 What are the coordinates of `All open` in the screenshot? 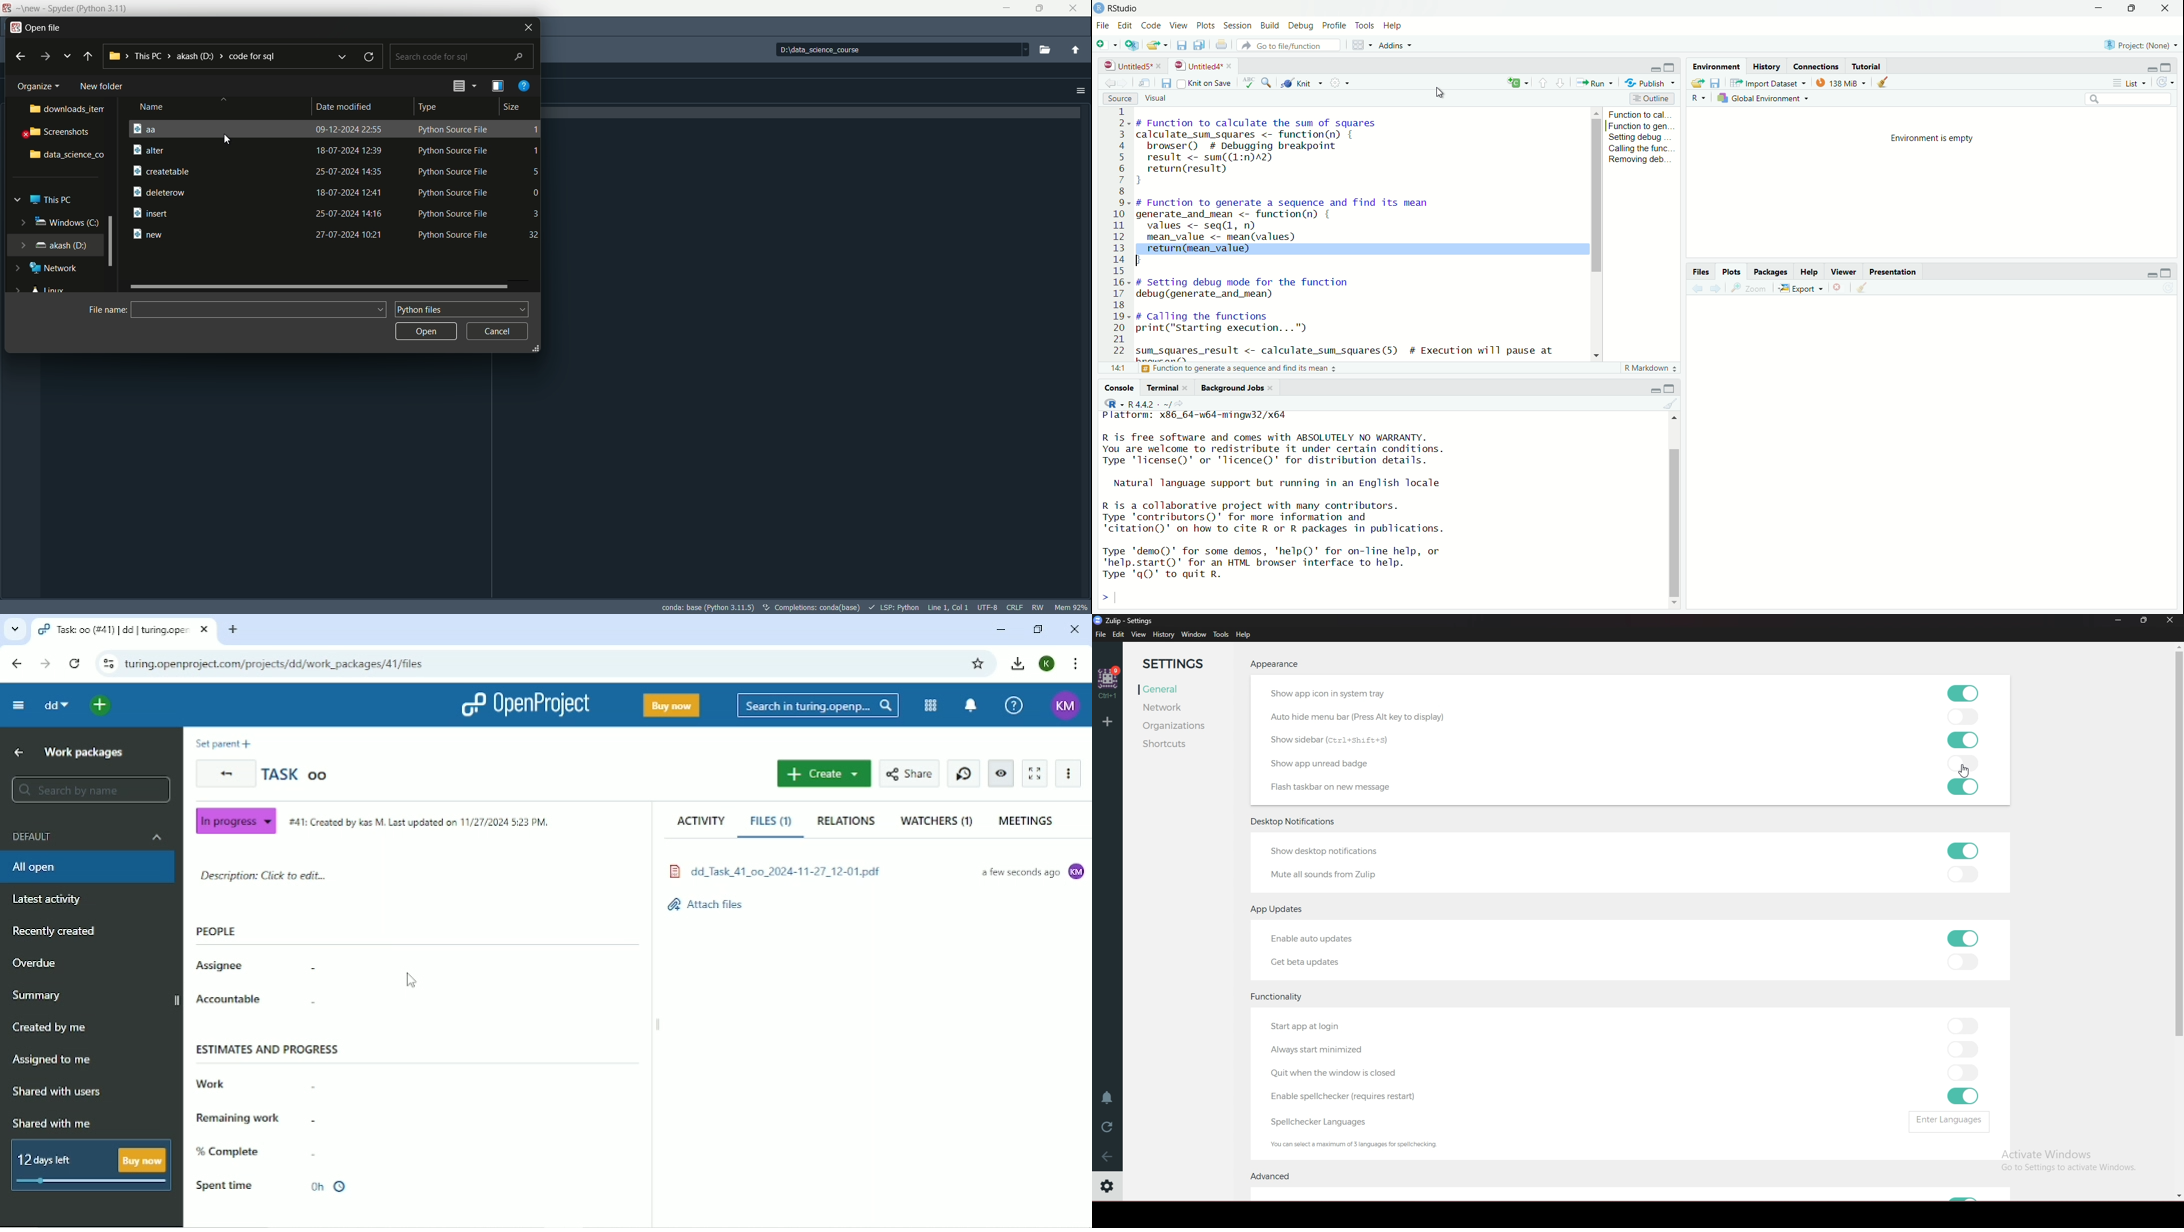 It's located at (89, 867).